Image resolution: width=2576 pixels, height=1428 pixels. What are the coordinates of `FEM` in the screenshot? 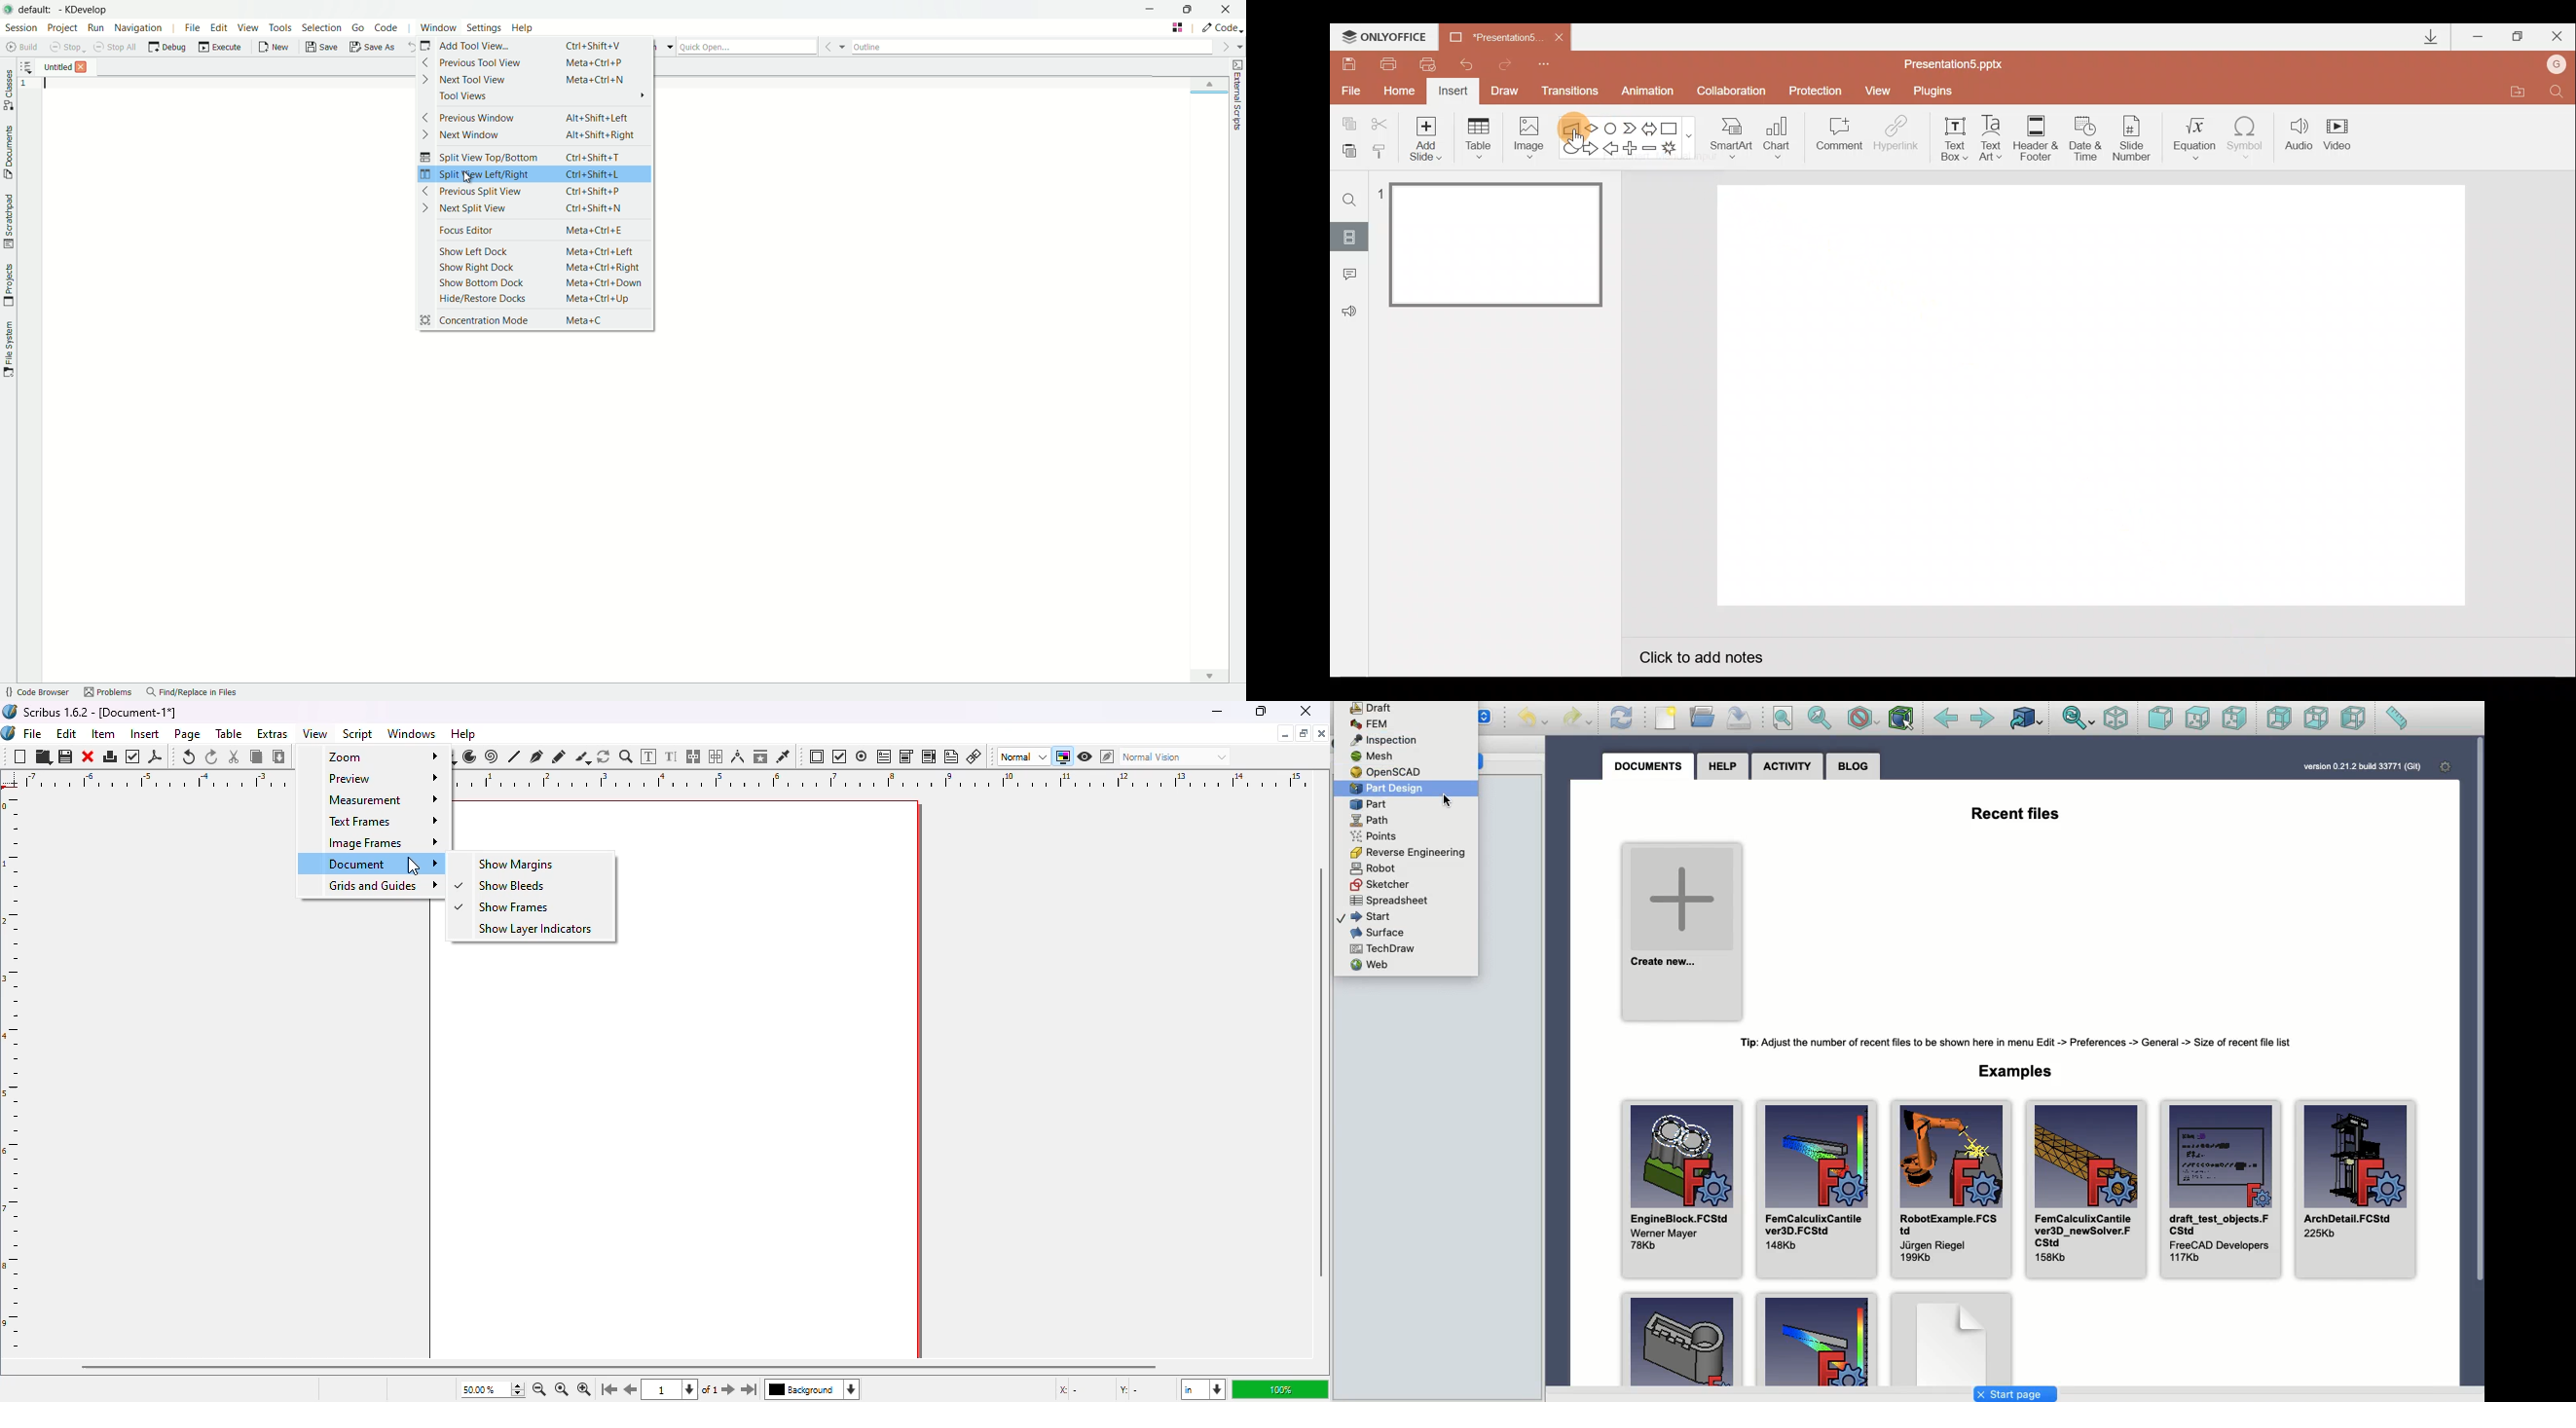 It's located at (1376, 724).